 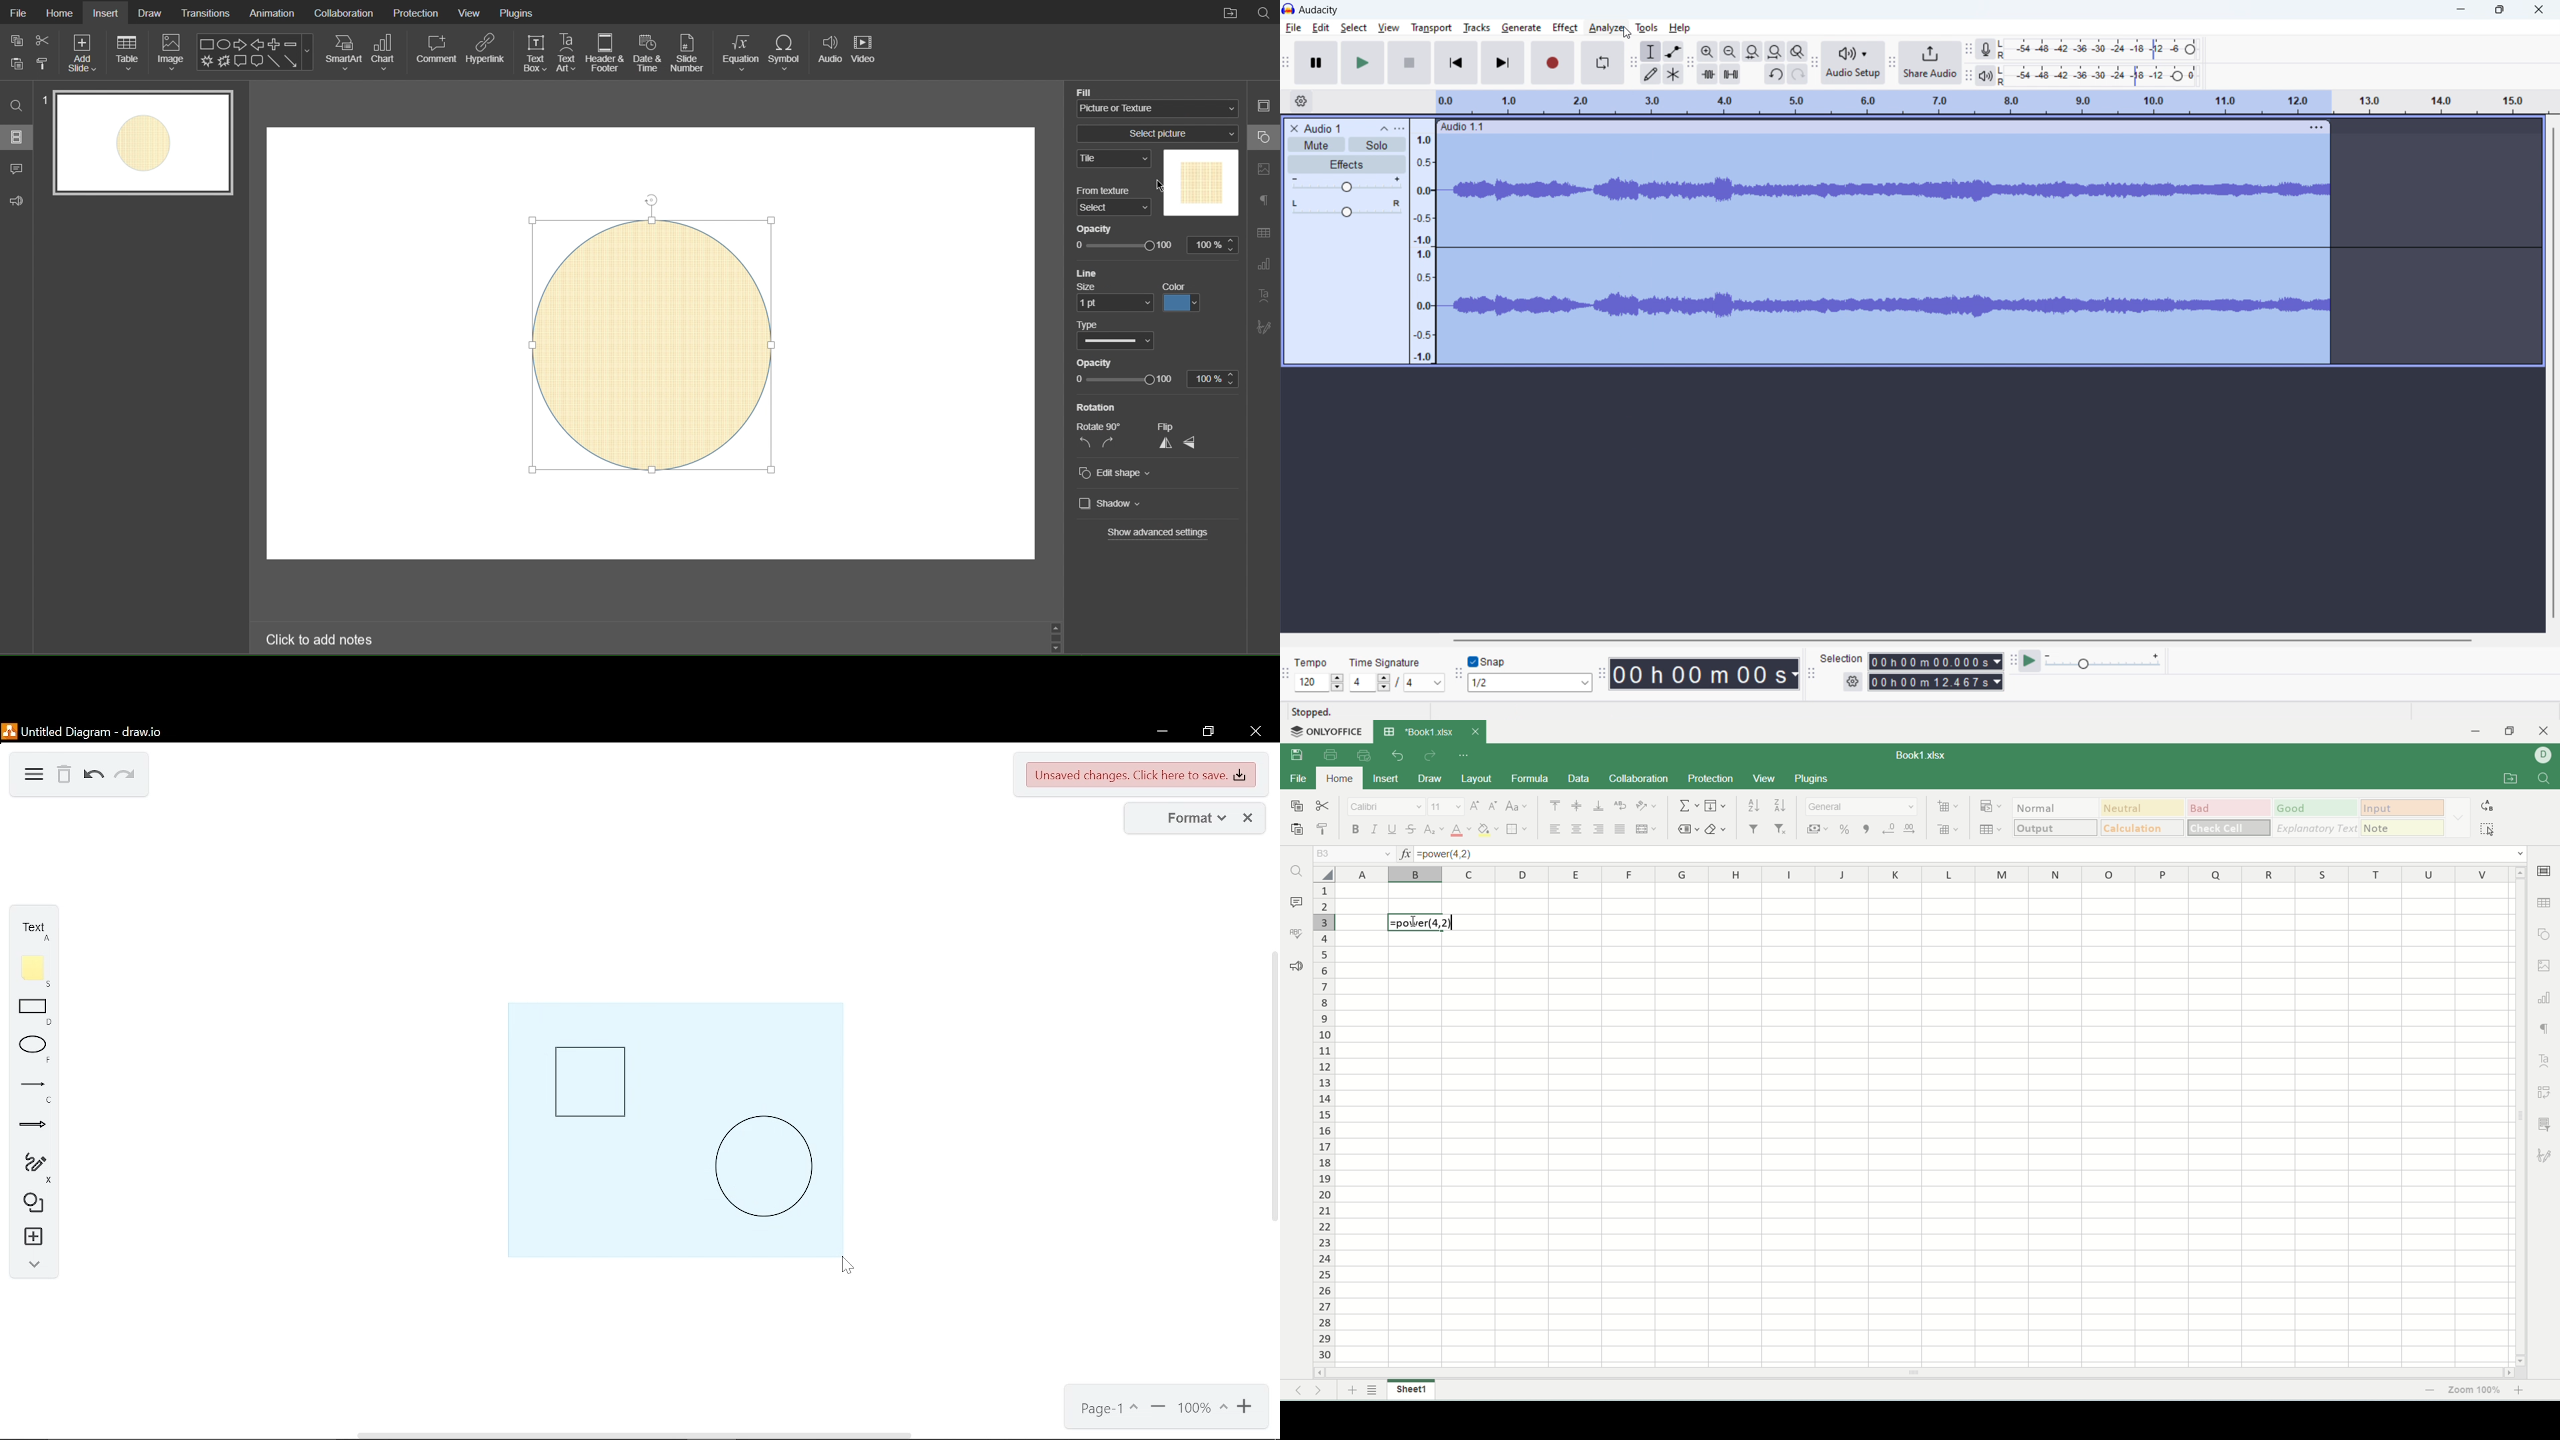 What do you see at coordinates (59, 12) in the screenshot?
I see `Home` at bounding box center [59, 12].